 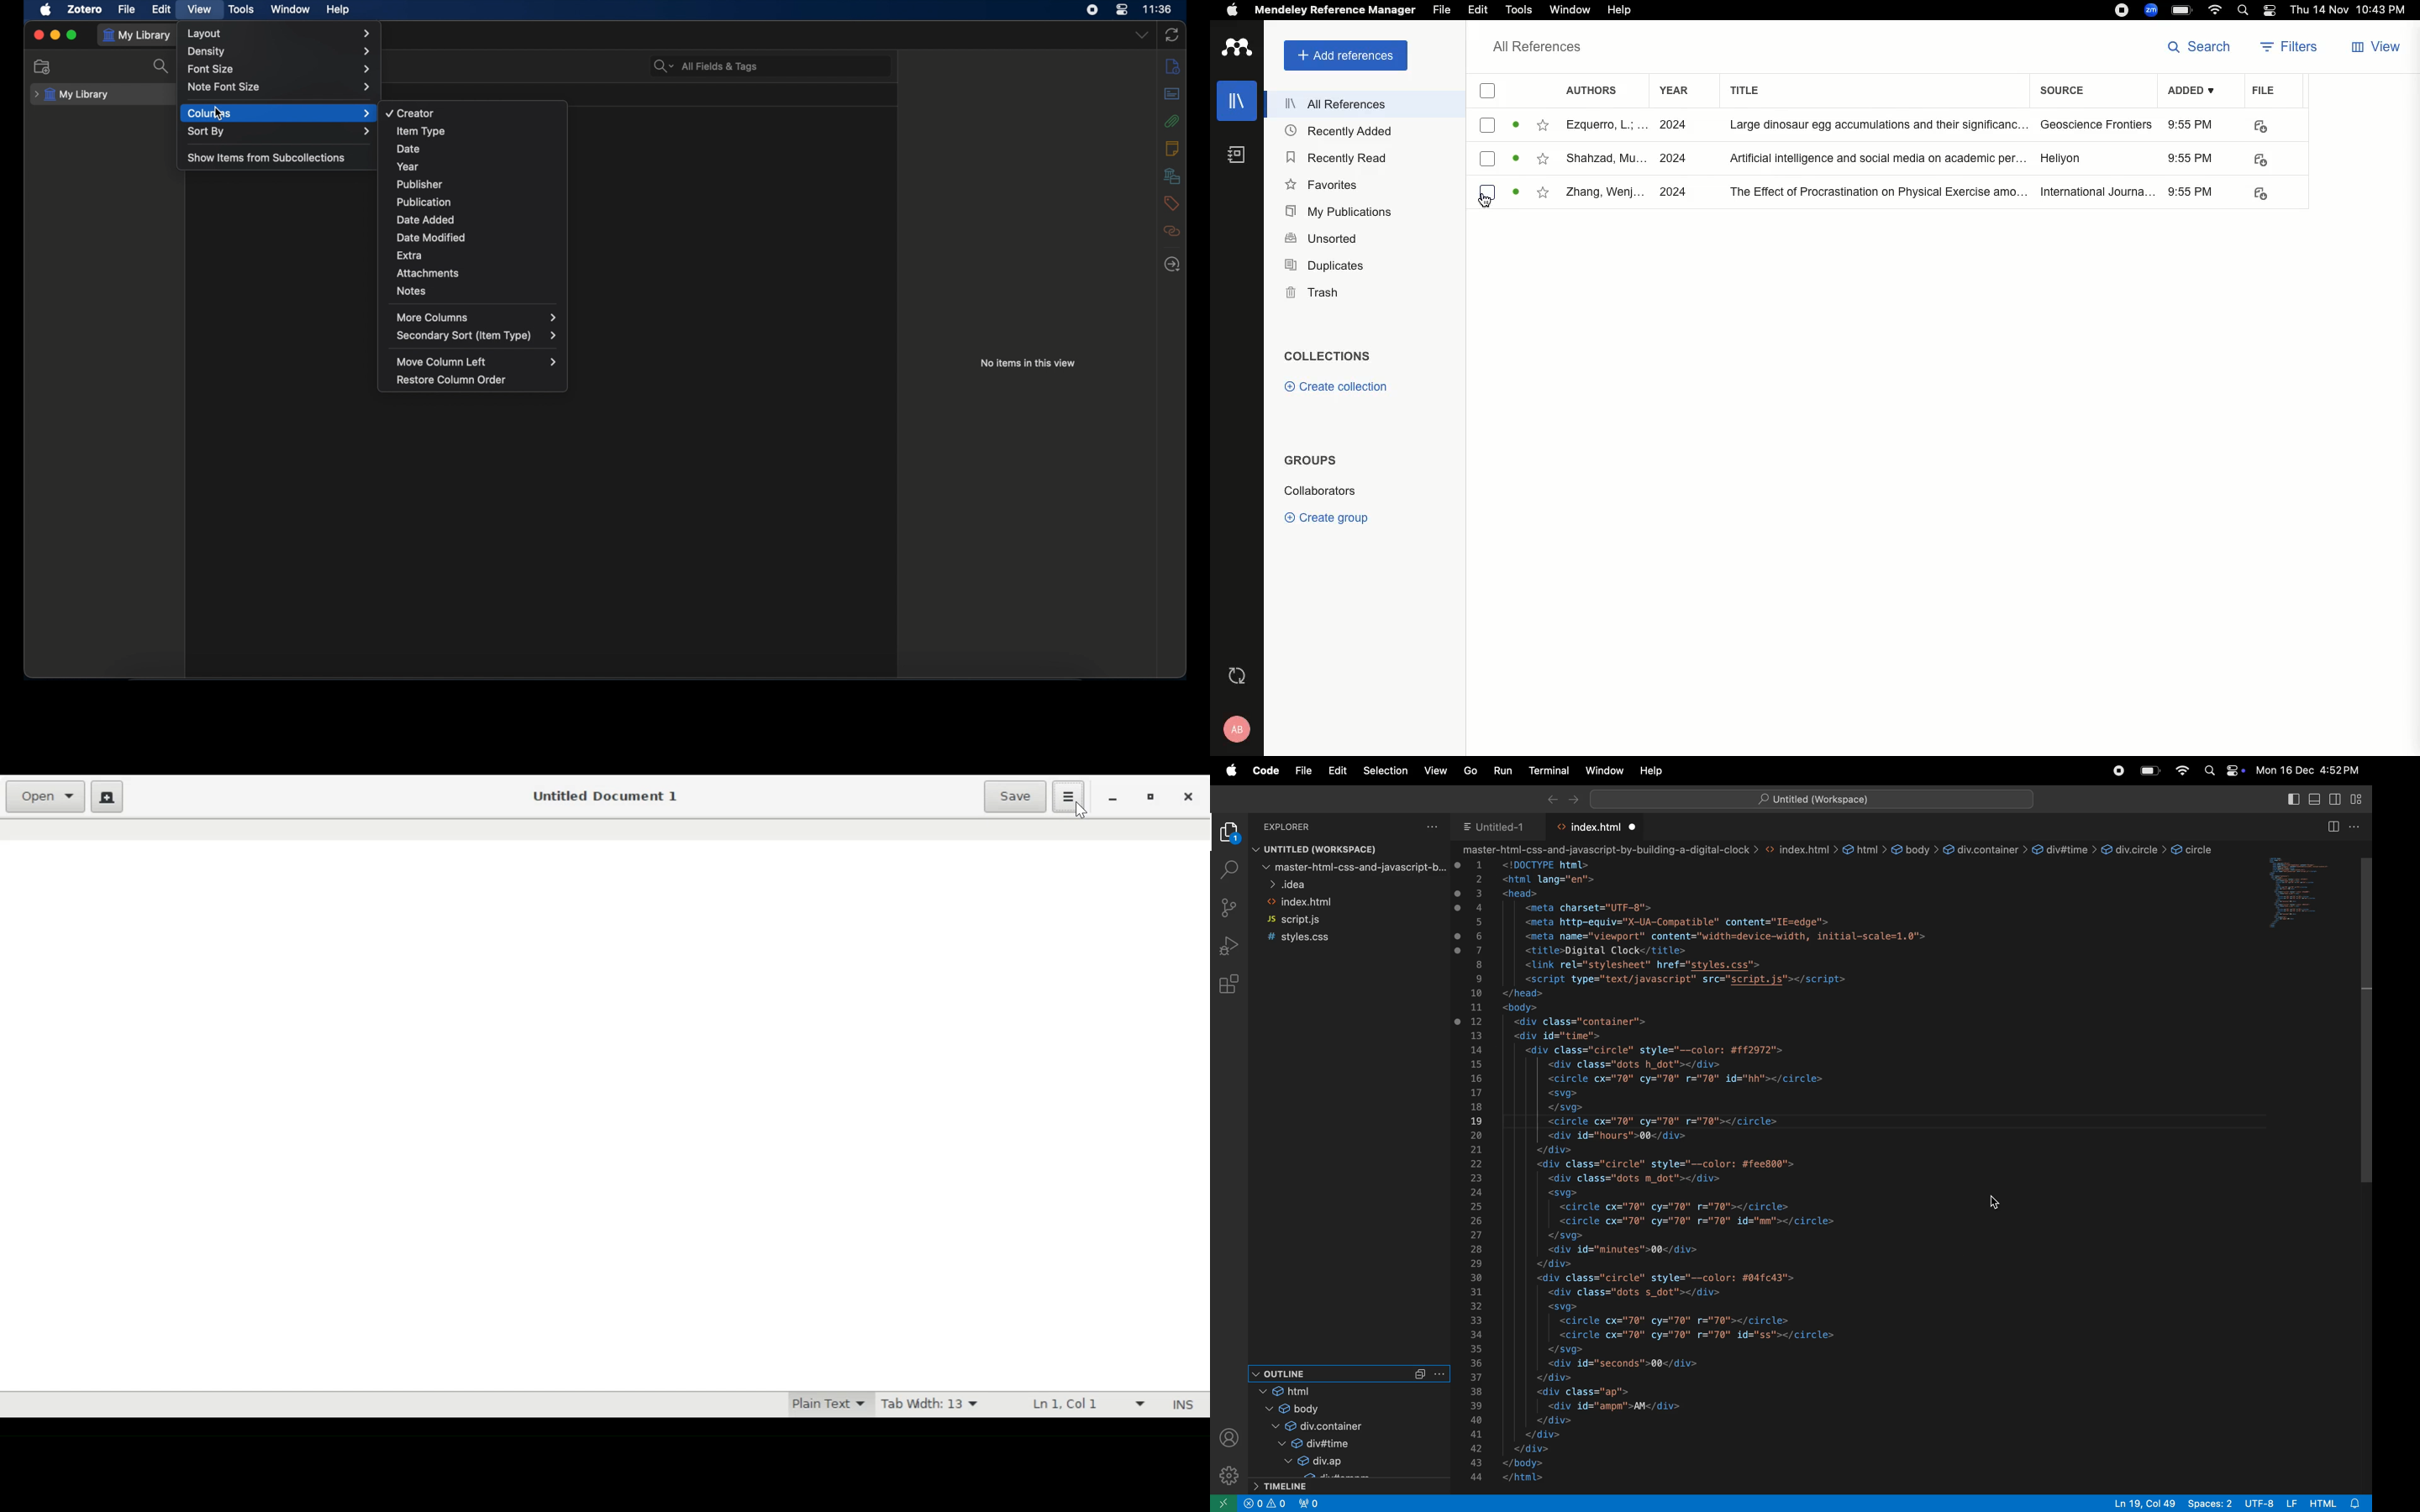 I want to click on , so click(x=280, y=52).